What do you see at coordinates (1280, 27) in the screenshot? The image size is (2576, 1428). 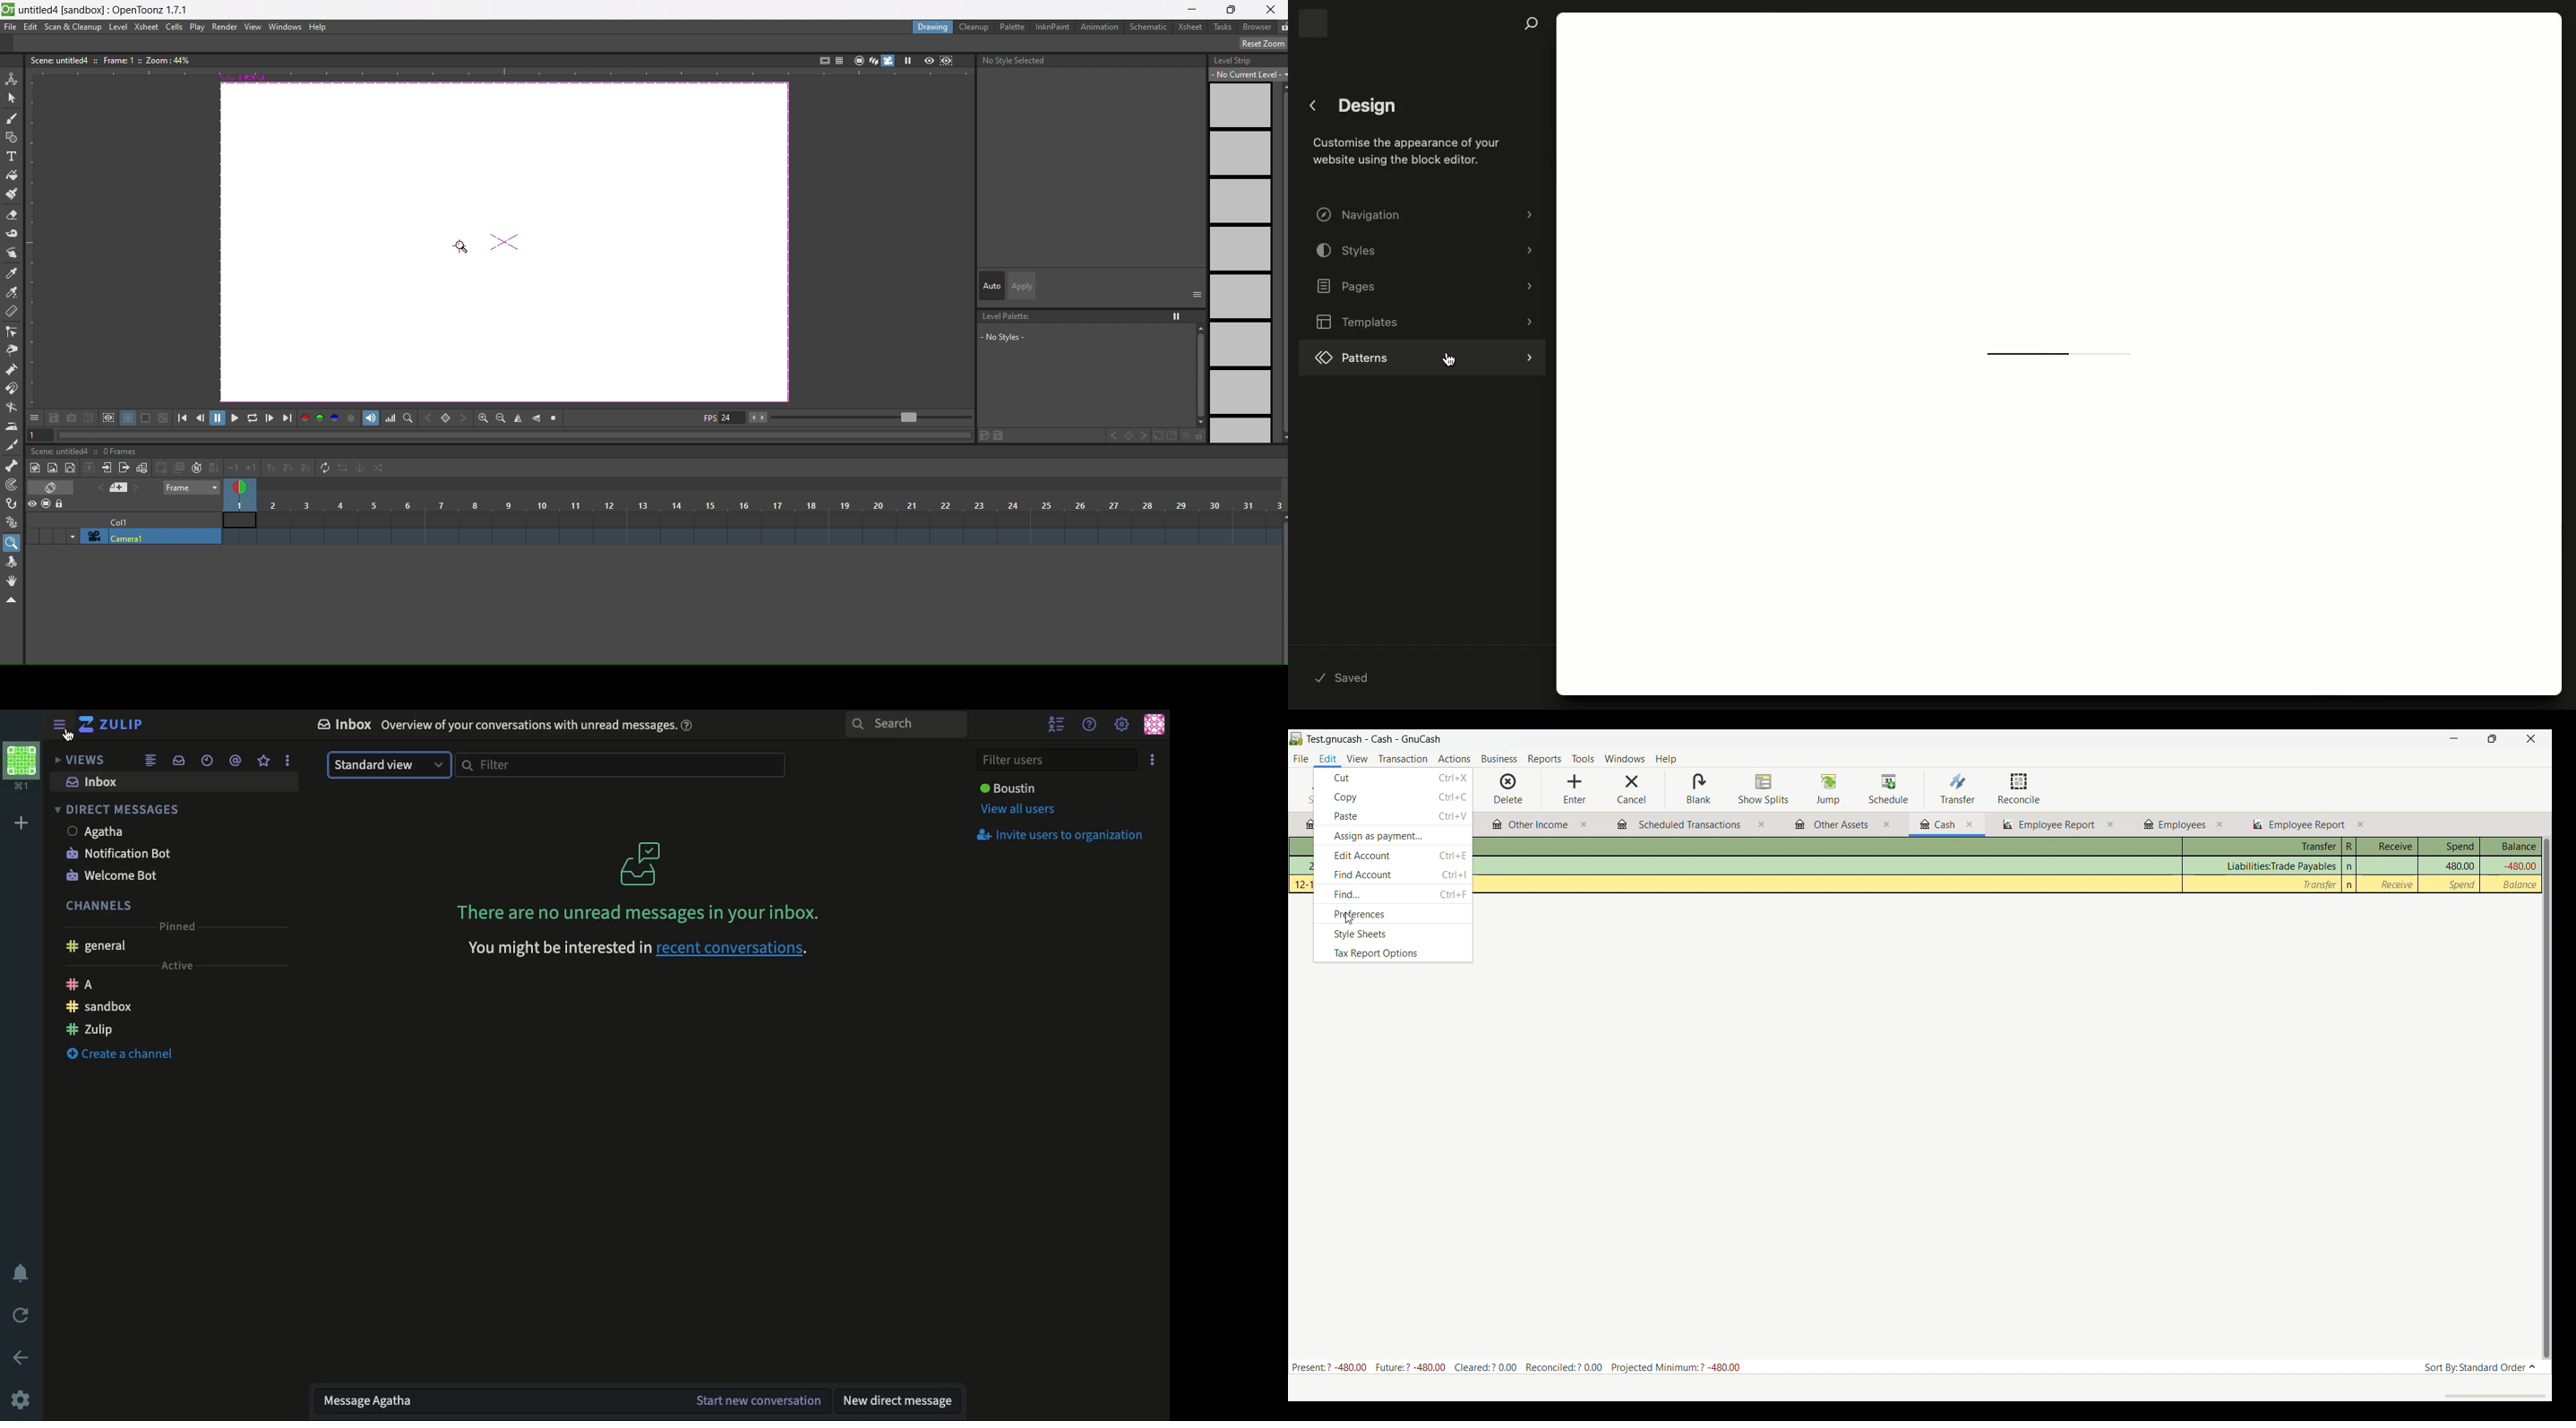 I see `unlocked` at bounding box center [1280, 27].